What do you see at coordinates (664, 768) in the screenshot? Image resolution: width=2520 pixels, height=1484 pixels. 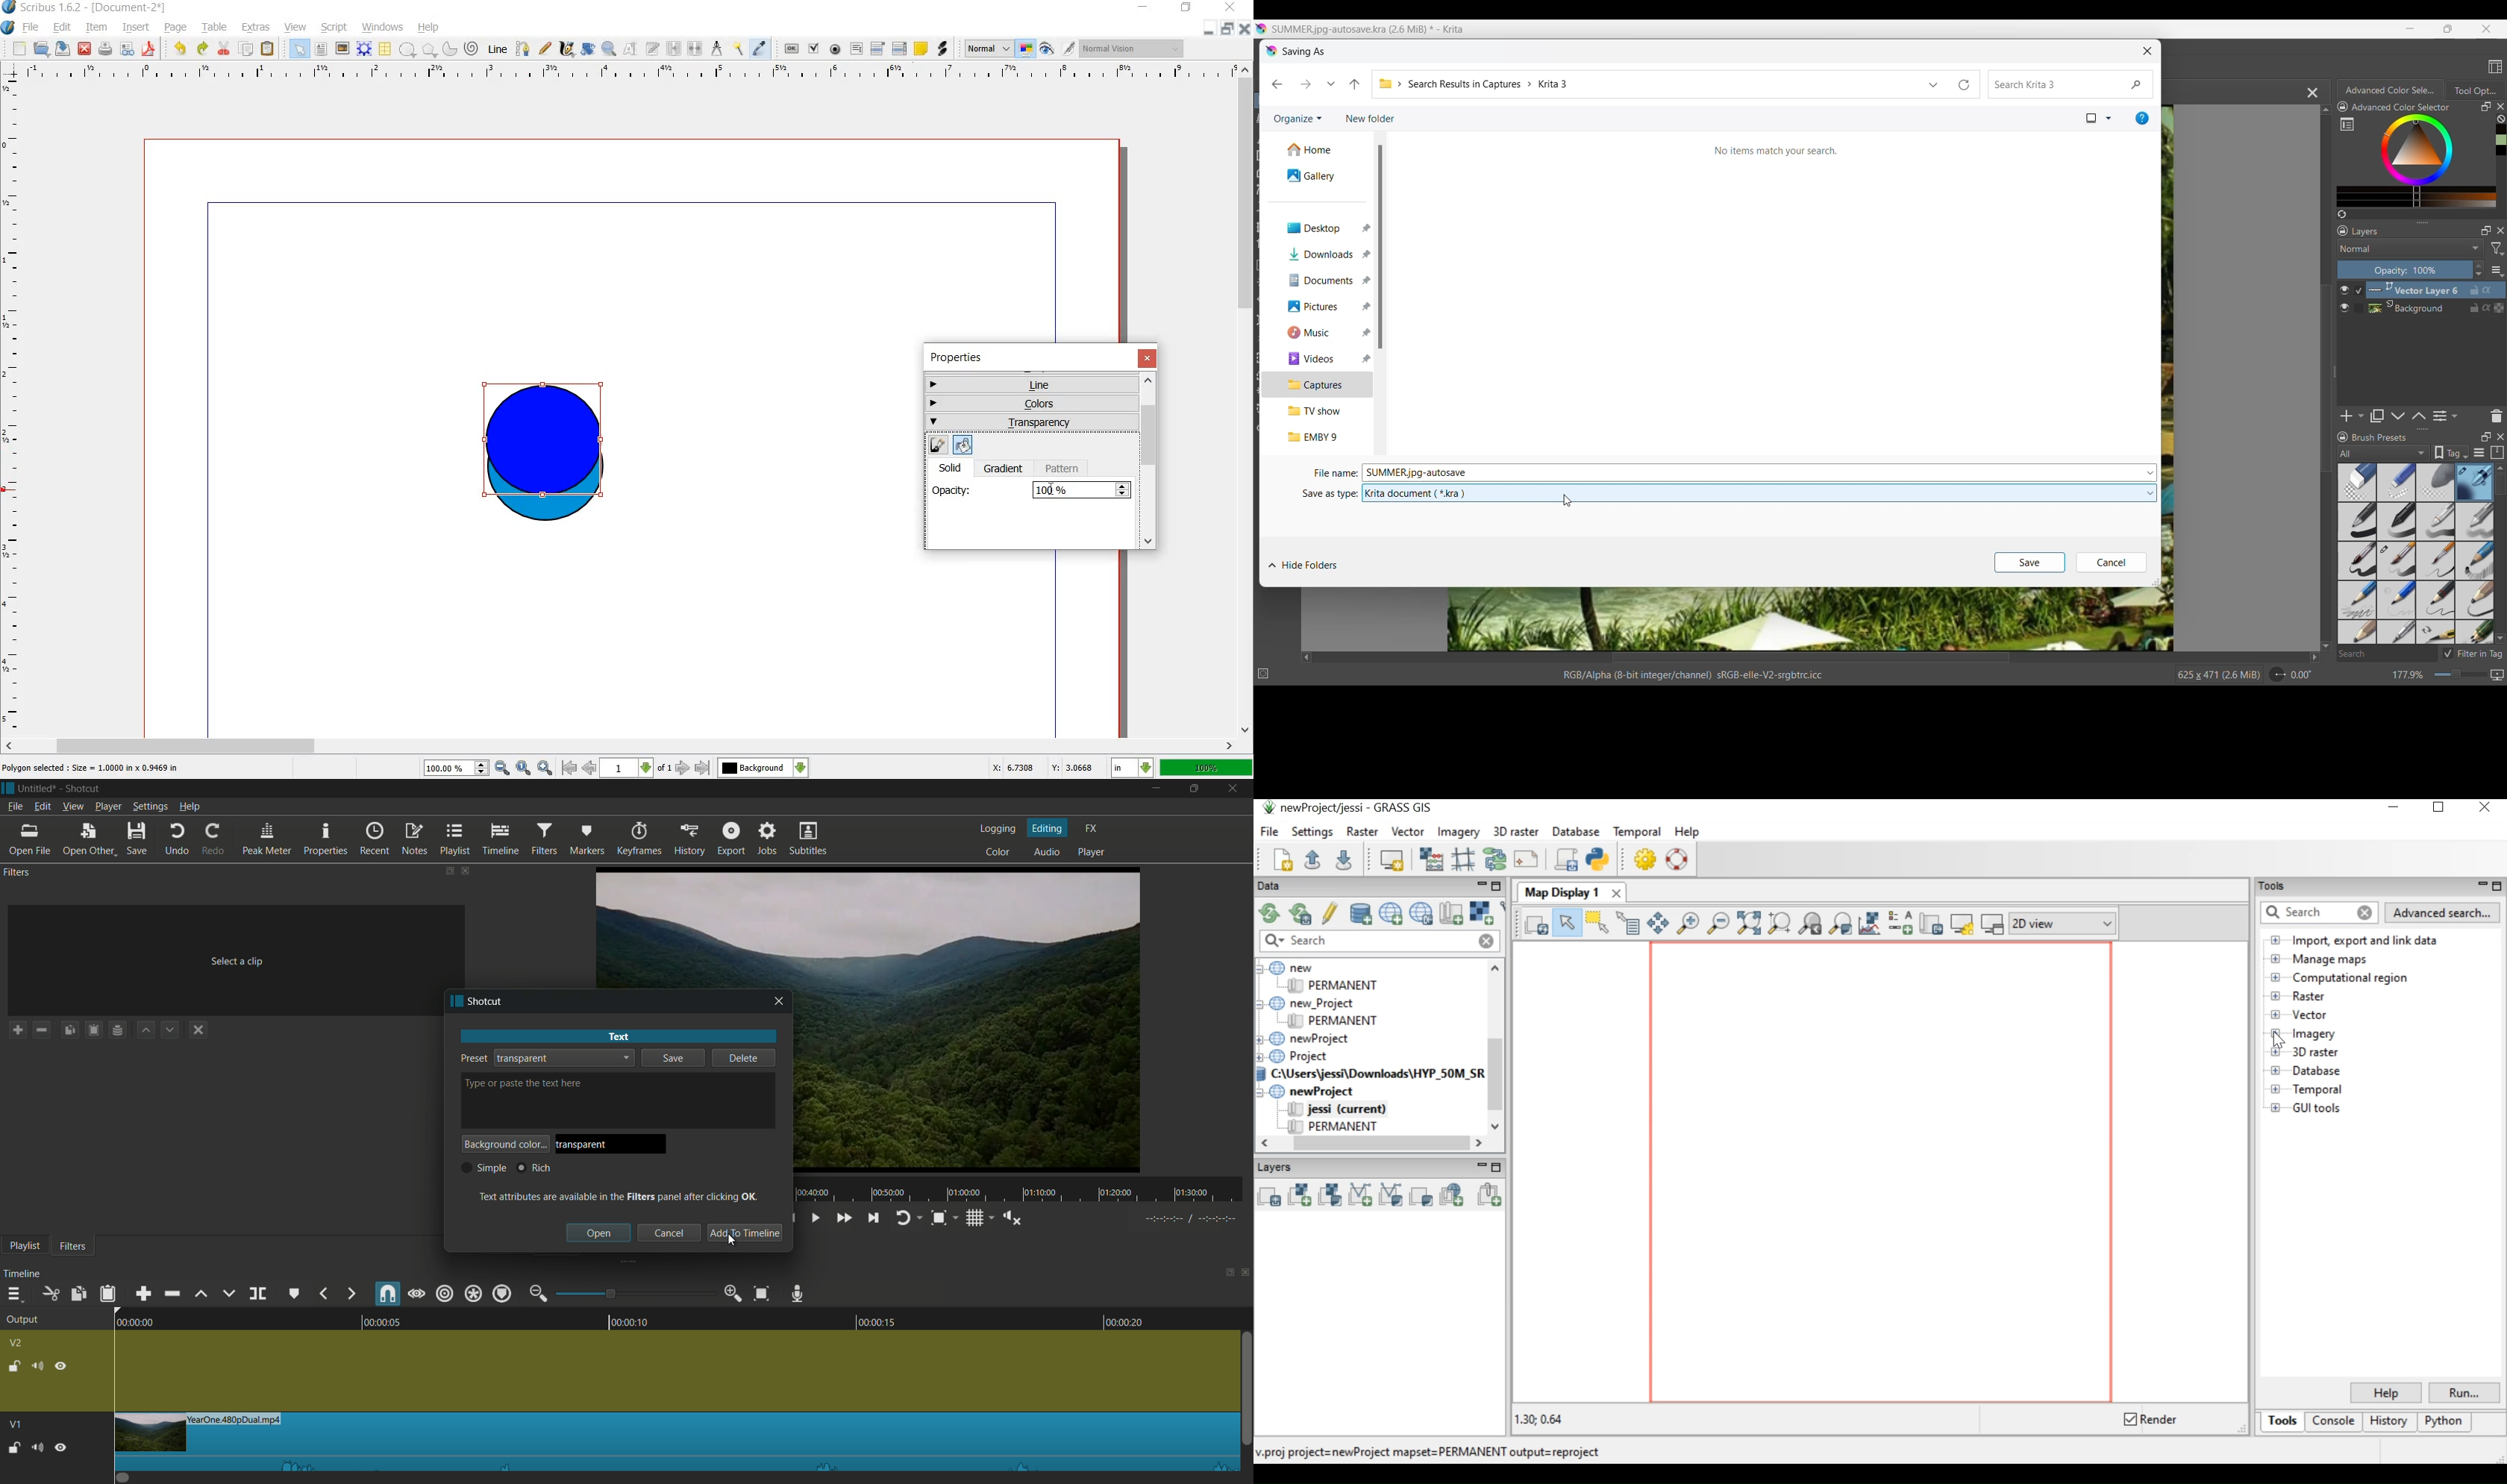 I see `of 1` at bounding box center [664, 768].